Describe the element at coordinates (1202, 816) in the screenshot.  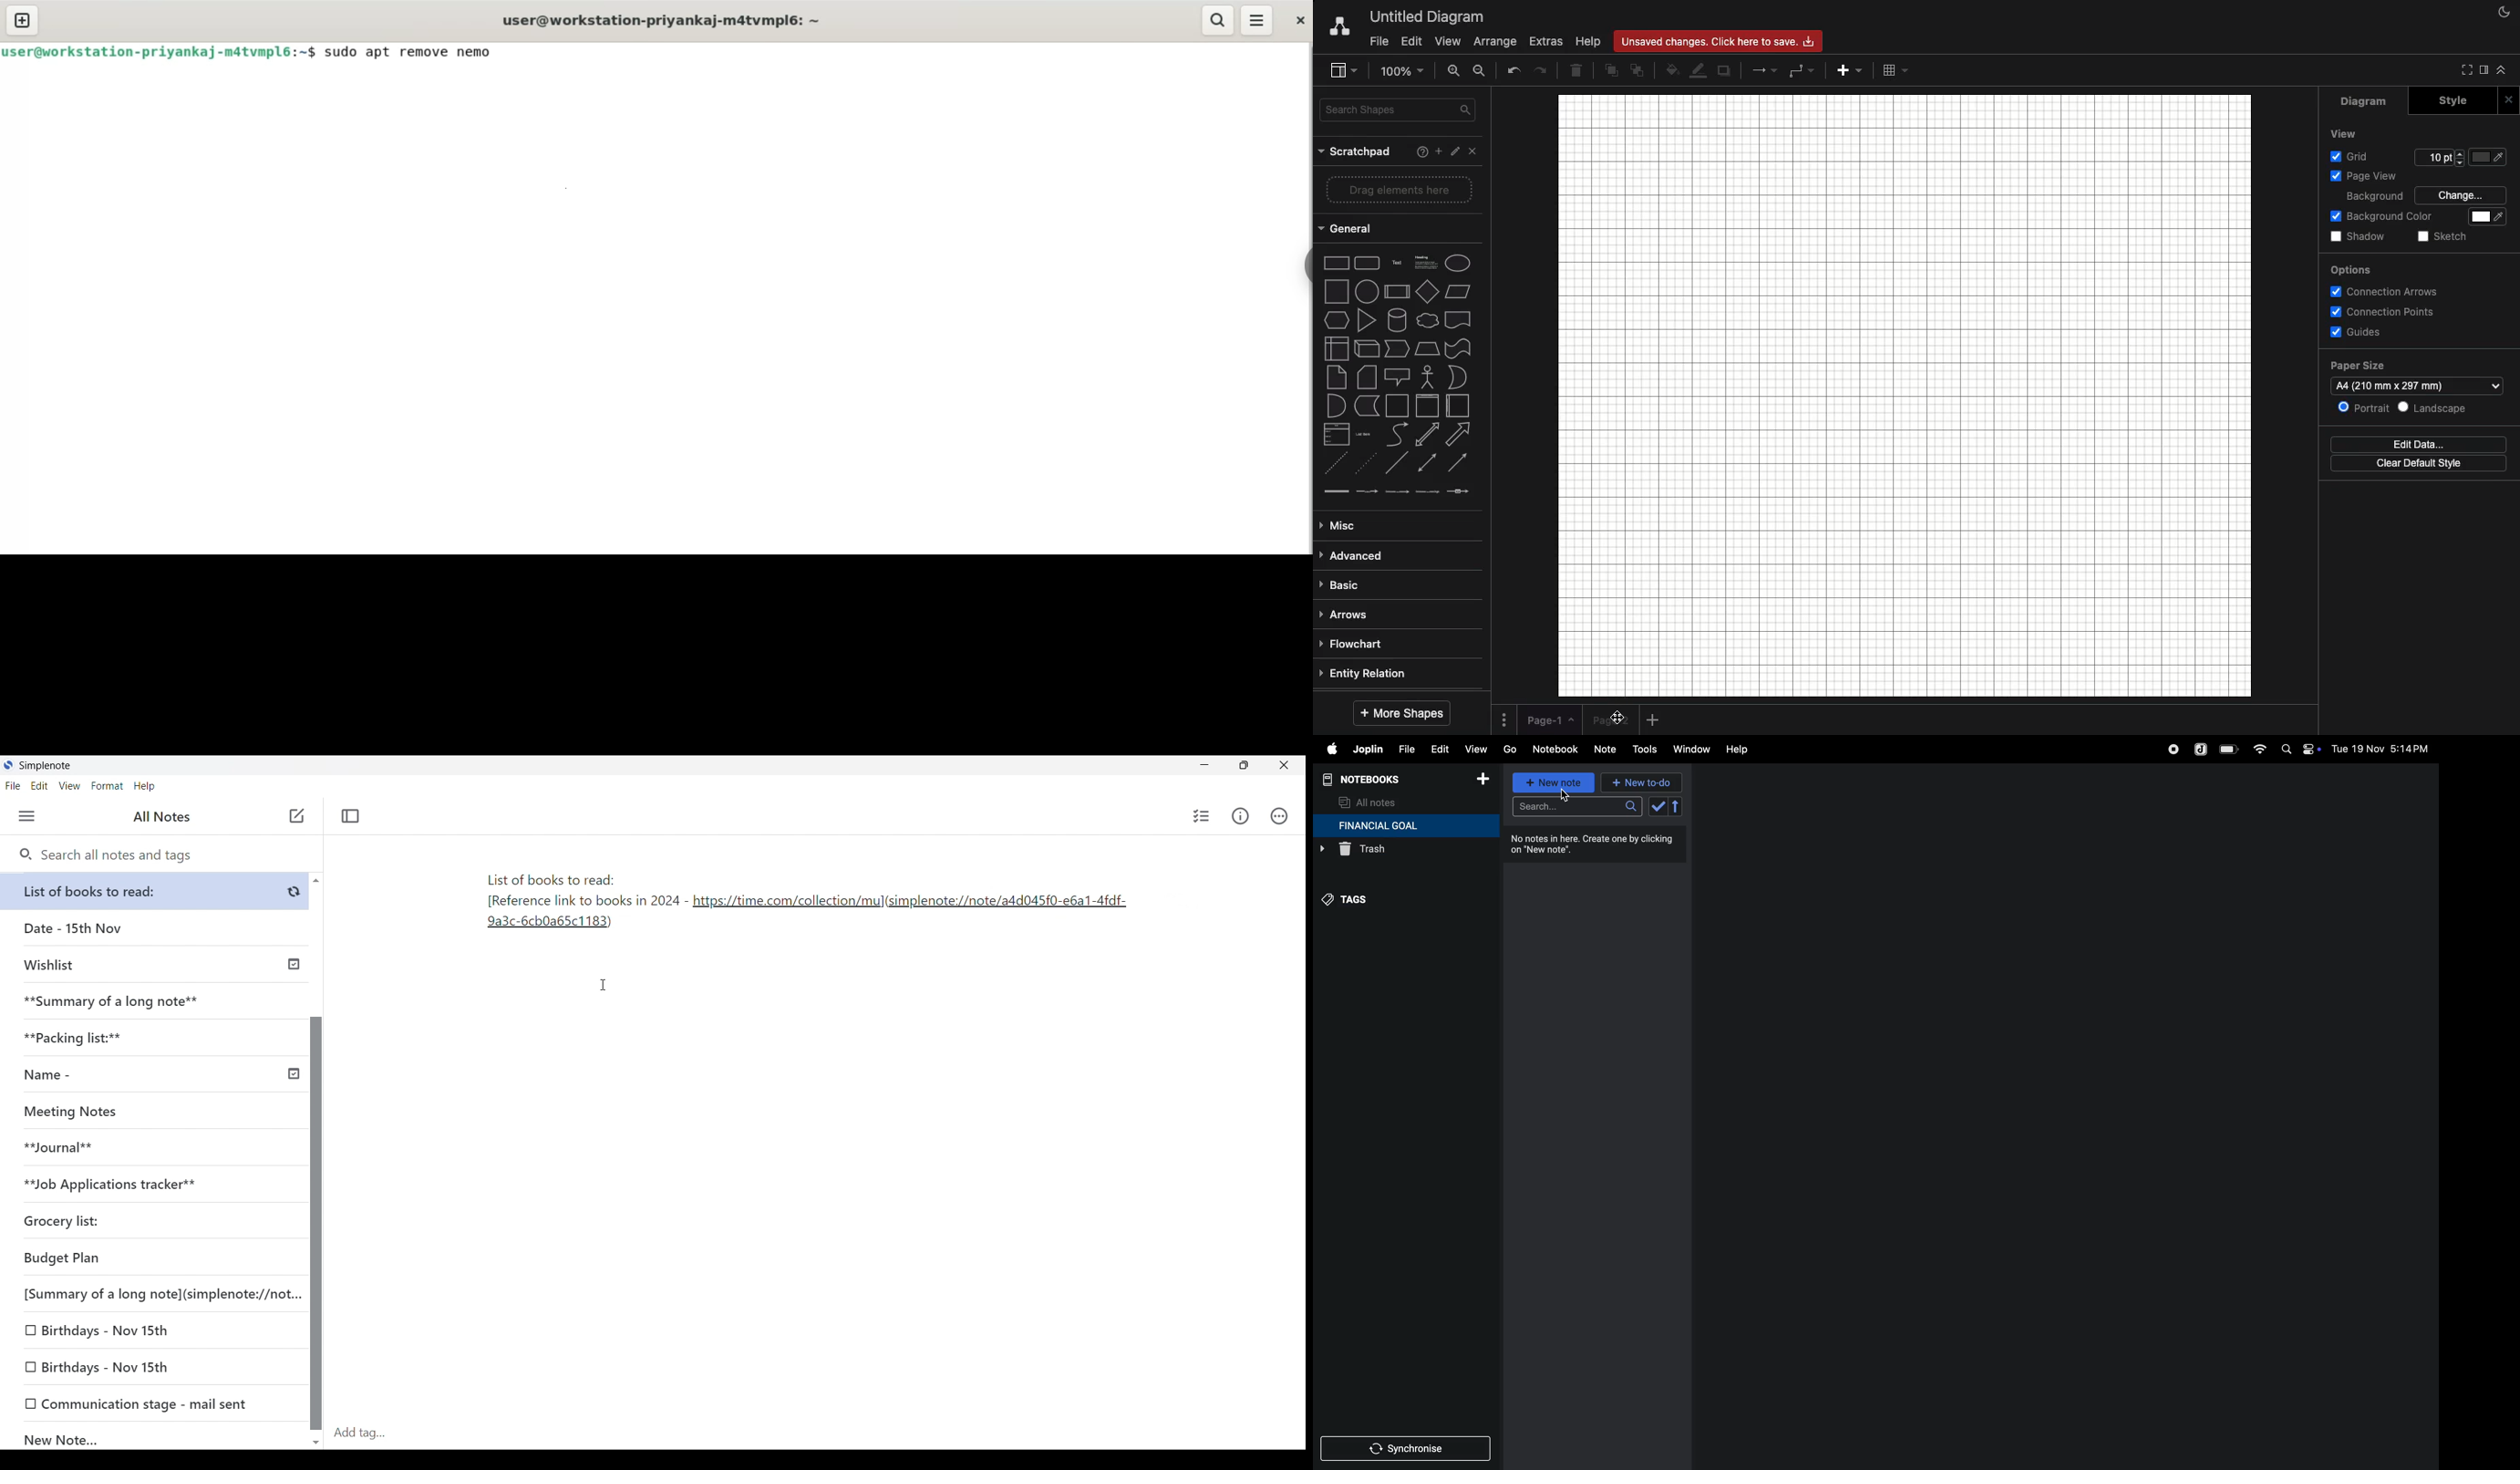
I see `Insert checklist` at that location.